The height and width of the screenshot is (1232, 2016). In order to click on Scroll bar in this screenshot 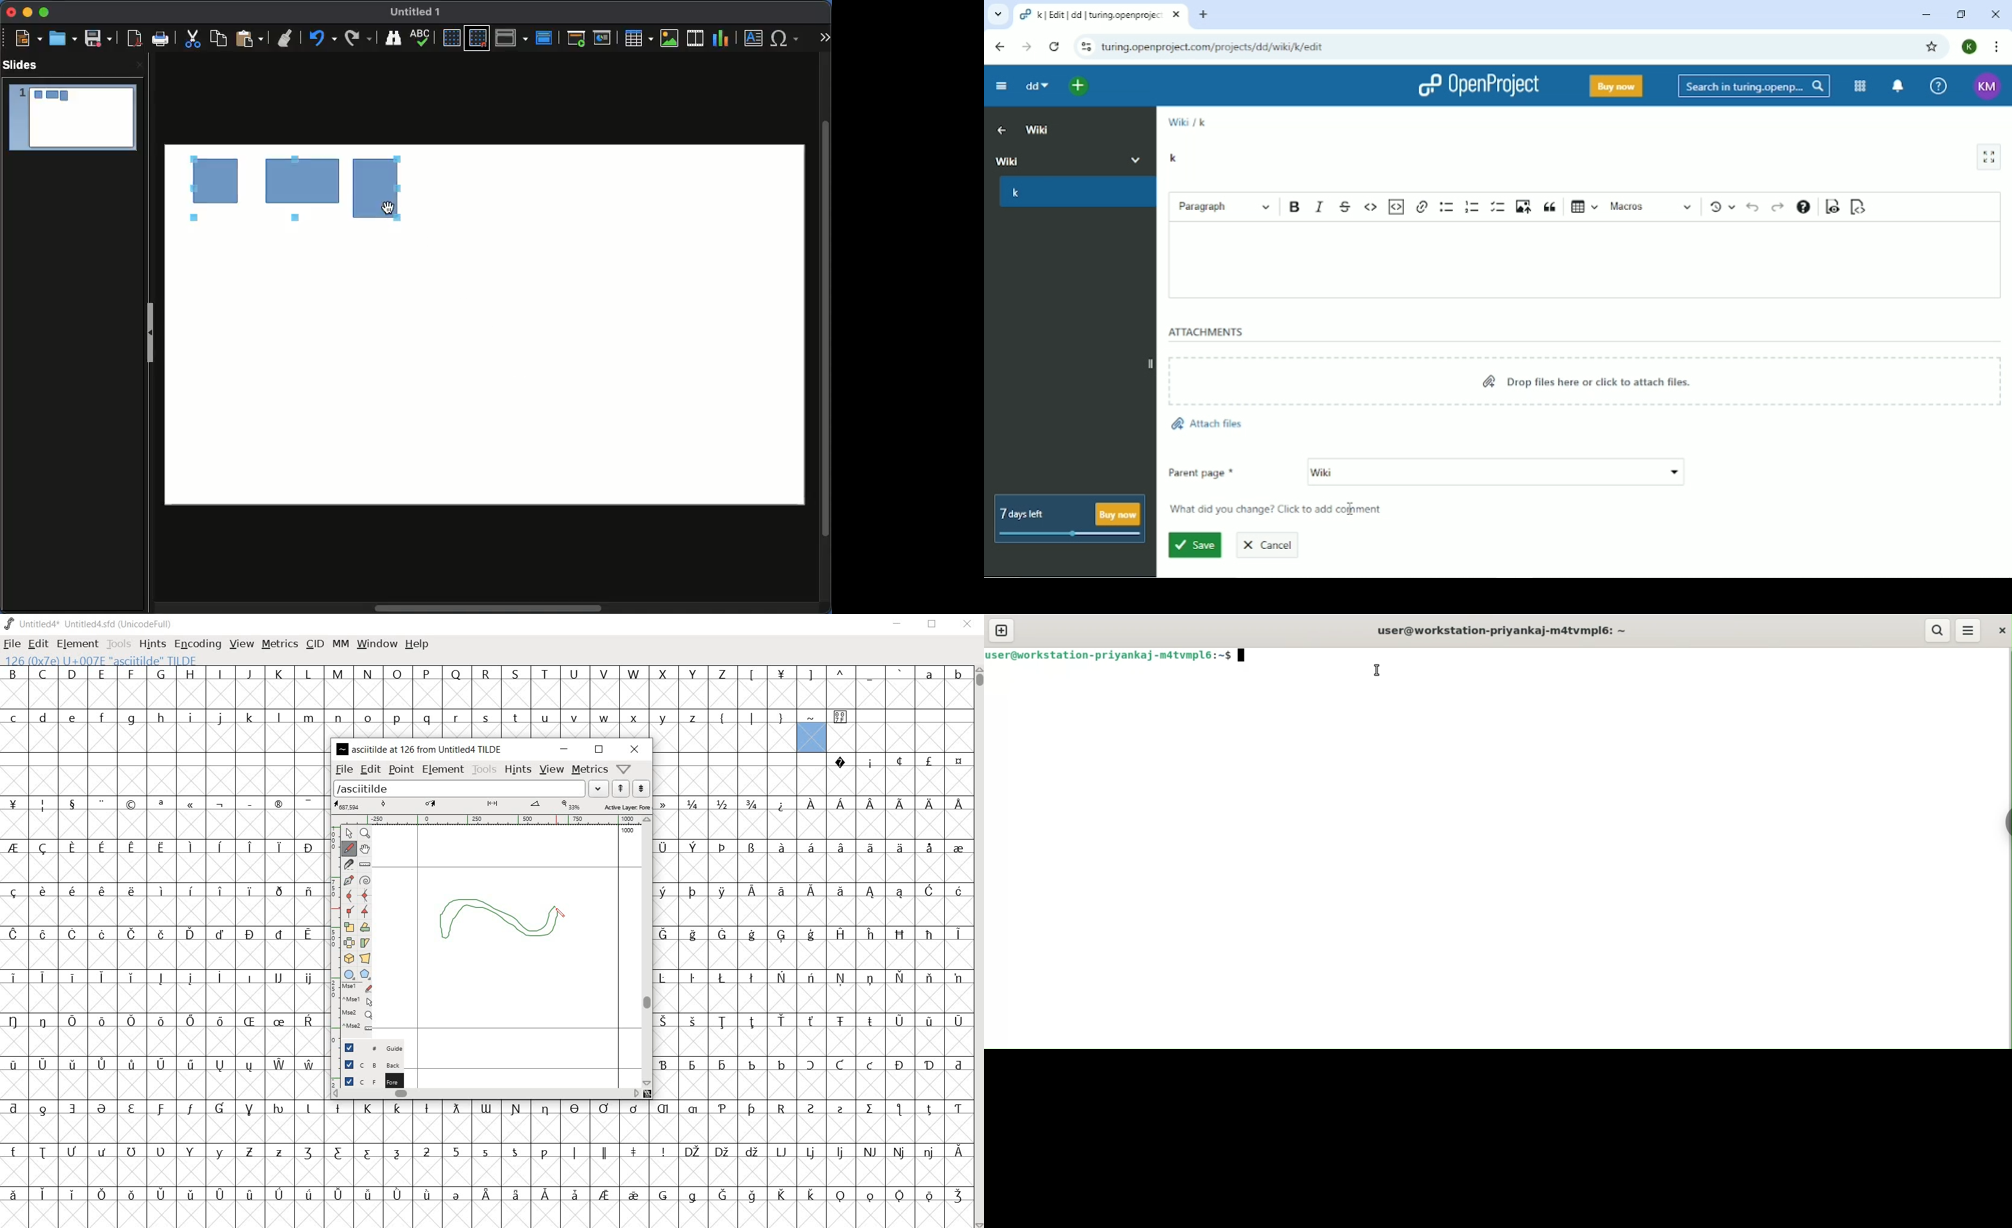, I will do `click(492, 608)`.